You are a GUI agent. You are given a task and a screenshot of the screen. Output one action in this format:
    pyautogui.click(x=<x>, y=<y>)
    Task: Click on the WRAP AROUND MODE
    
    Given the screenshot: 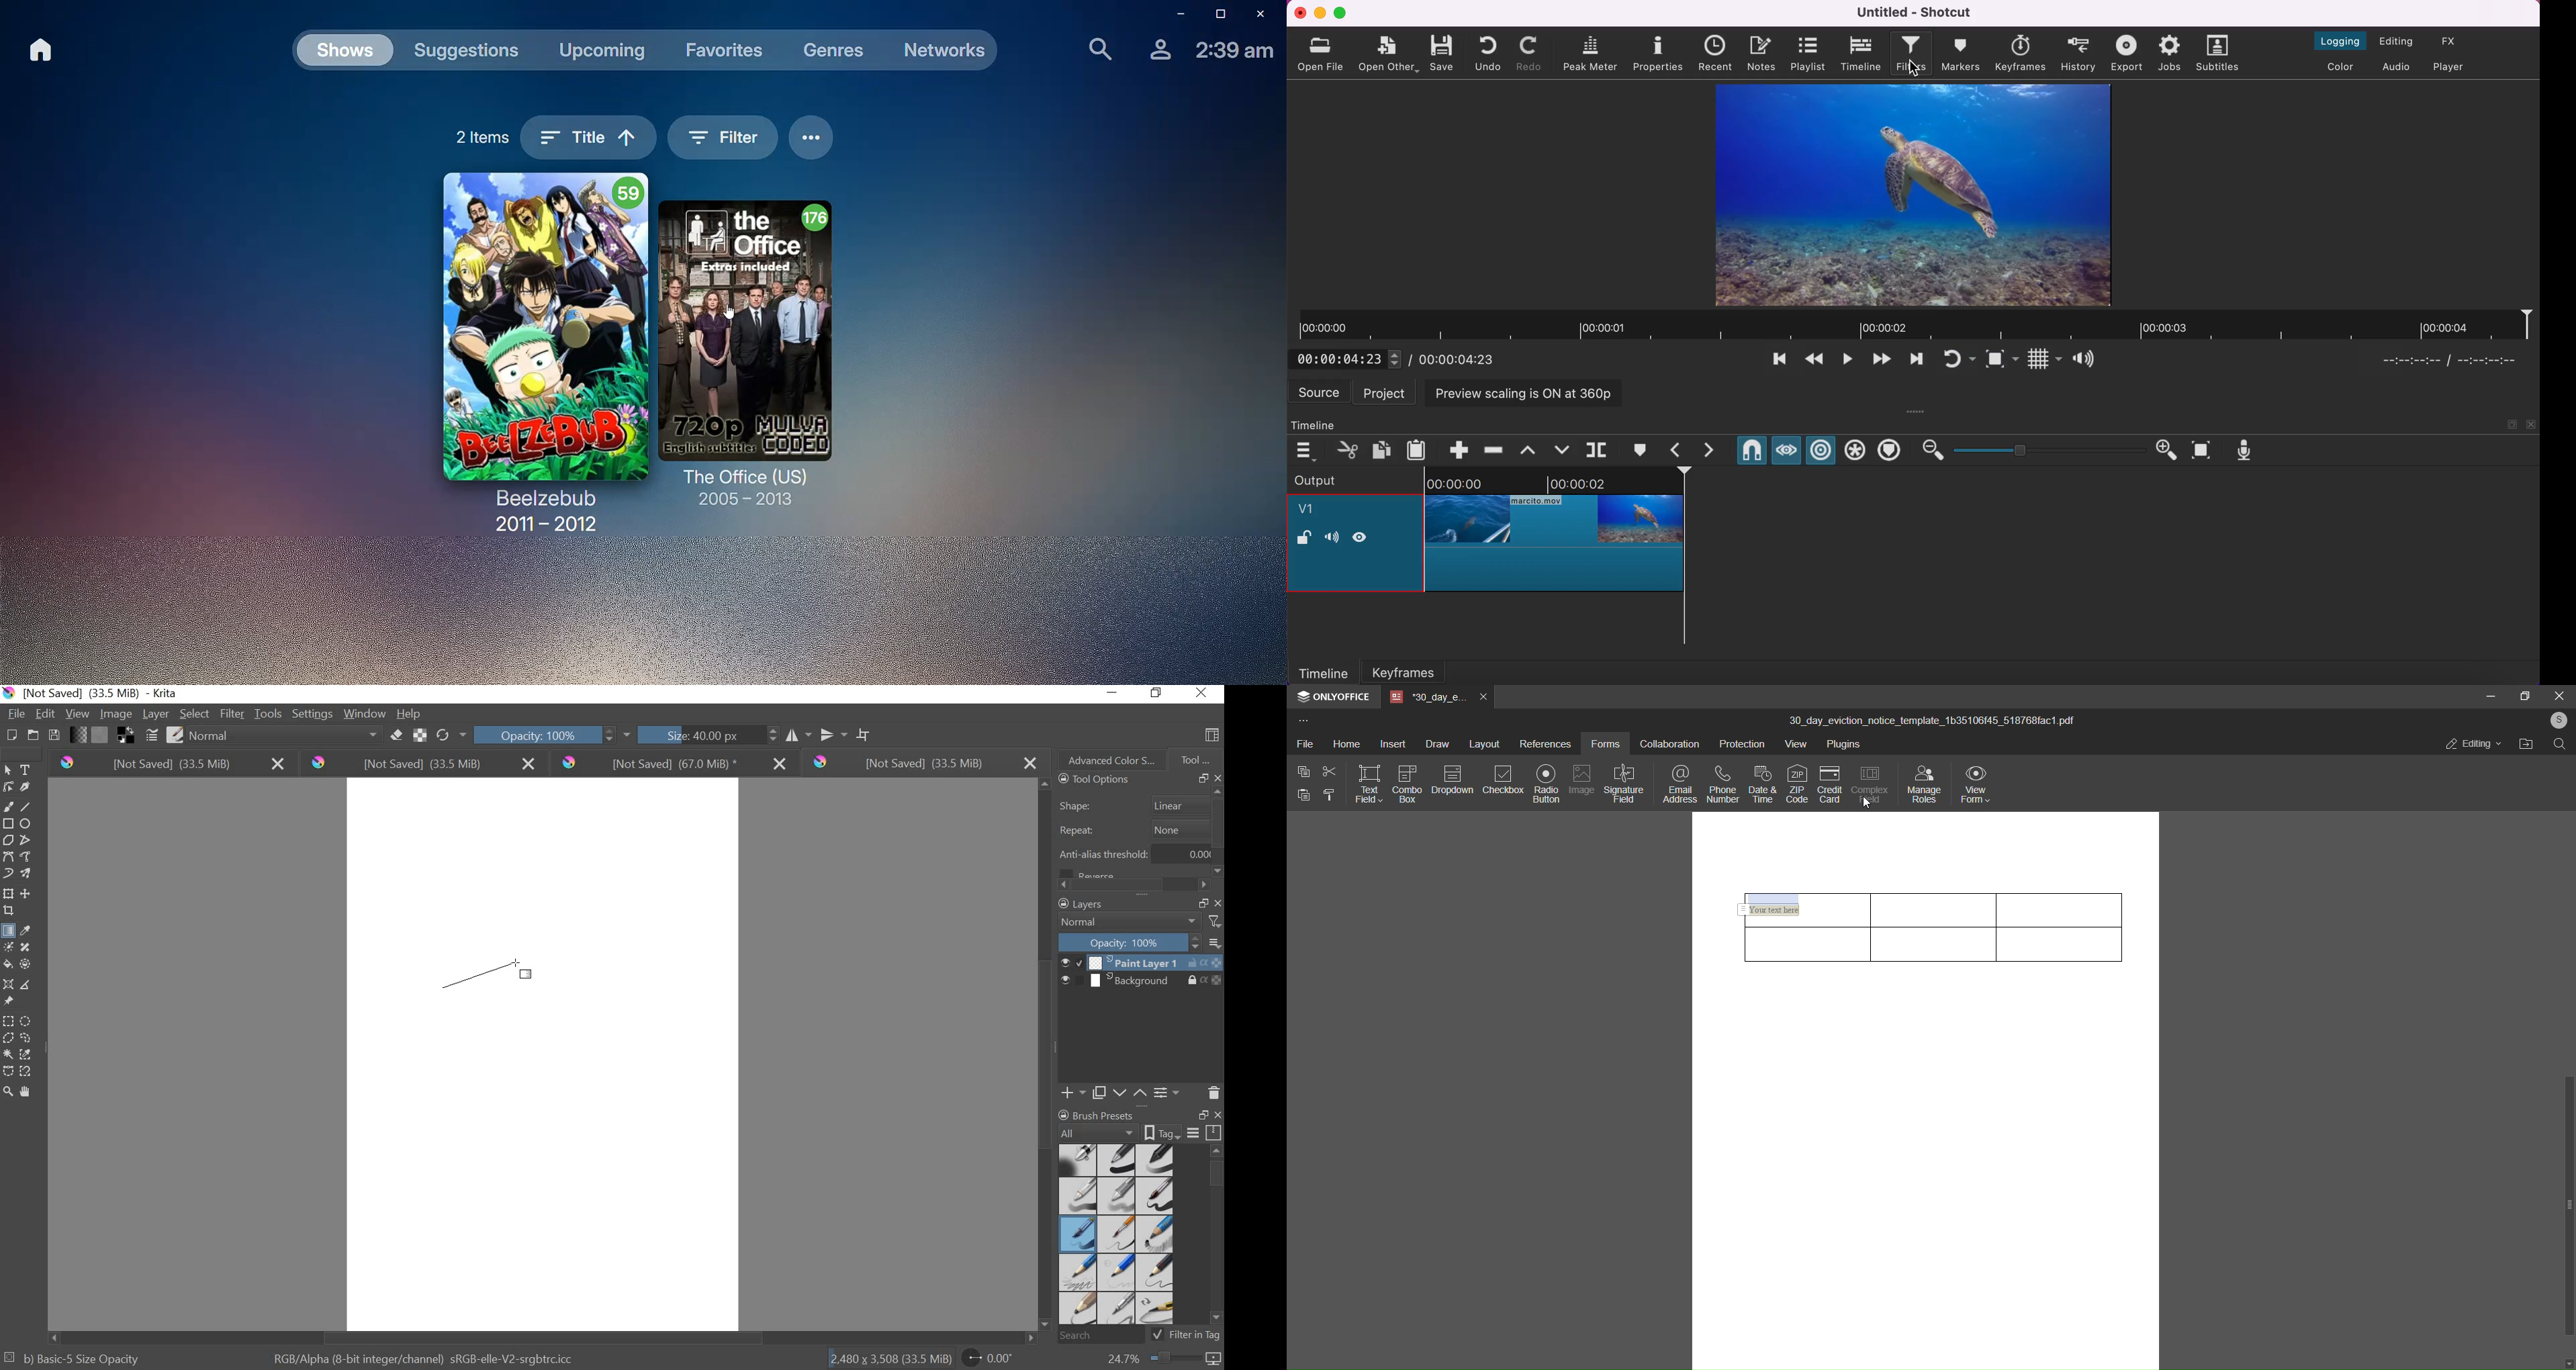 What is the action you would take?
    pyautogui.click(x=868, y=732)
    